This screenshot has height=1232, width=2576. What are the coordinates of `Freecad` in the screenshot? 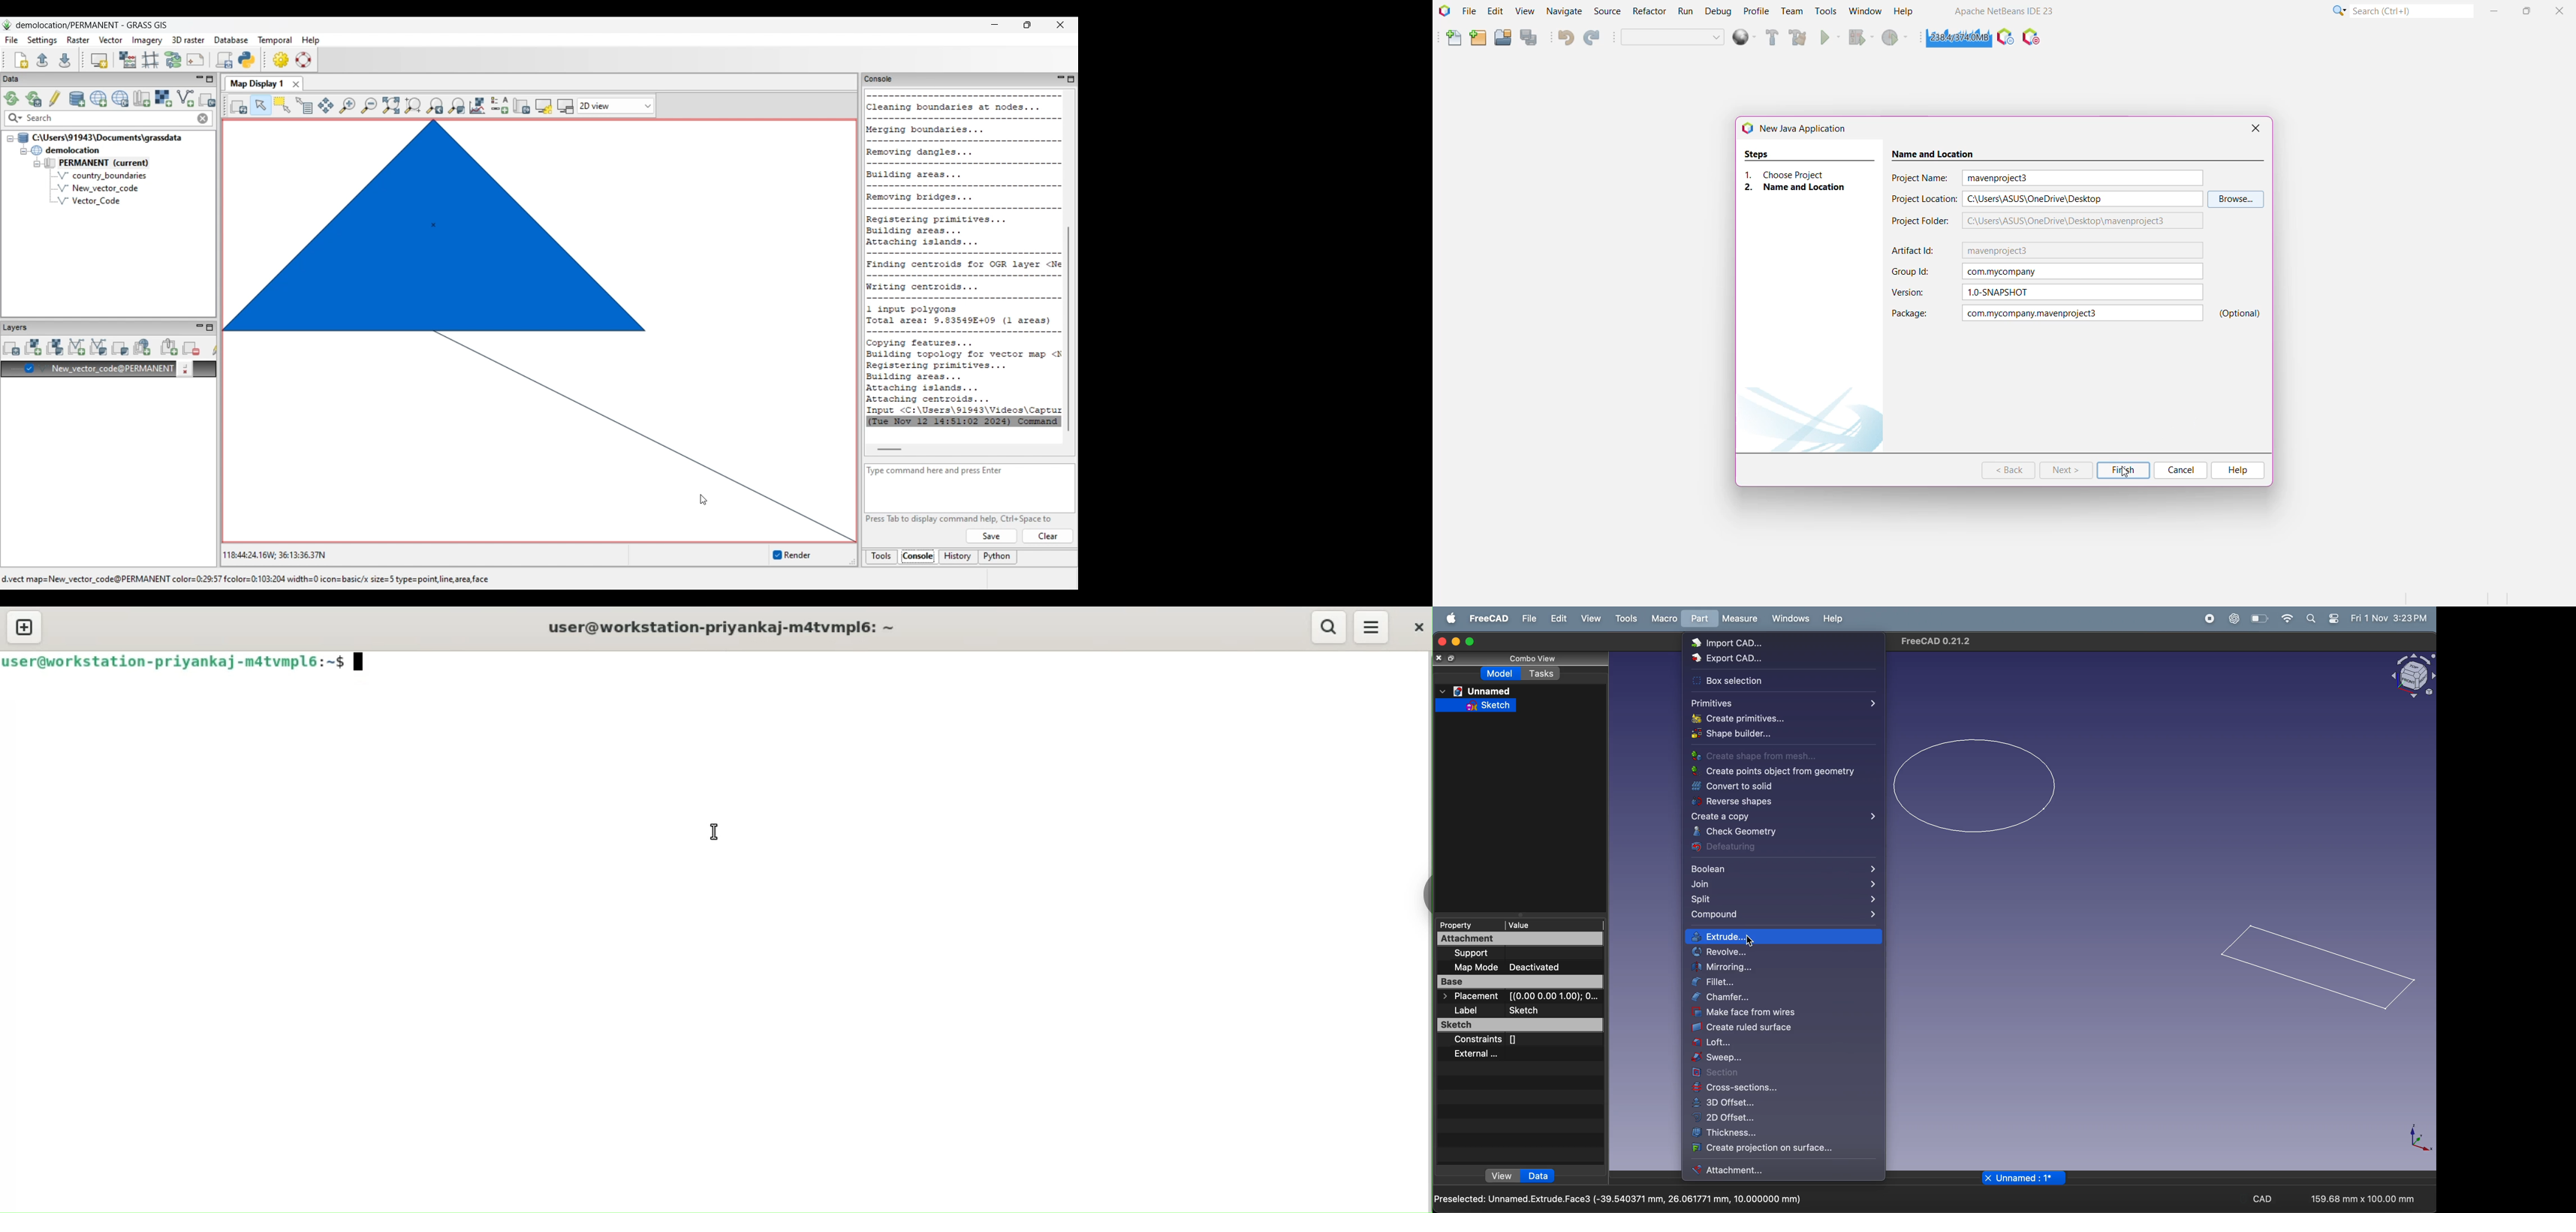 It's located at (1487, 618).